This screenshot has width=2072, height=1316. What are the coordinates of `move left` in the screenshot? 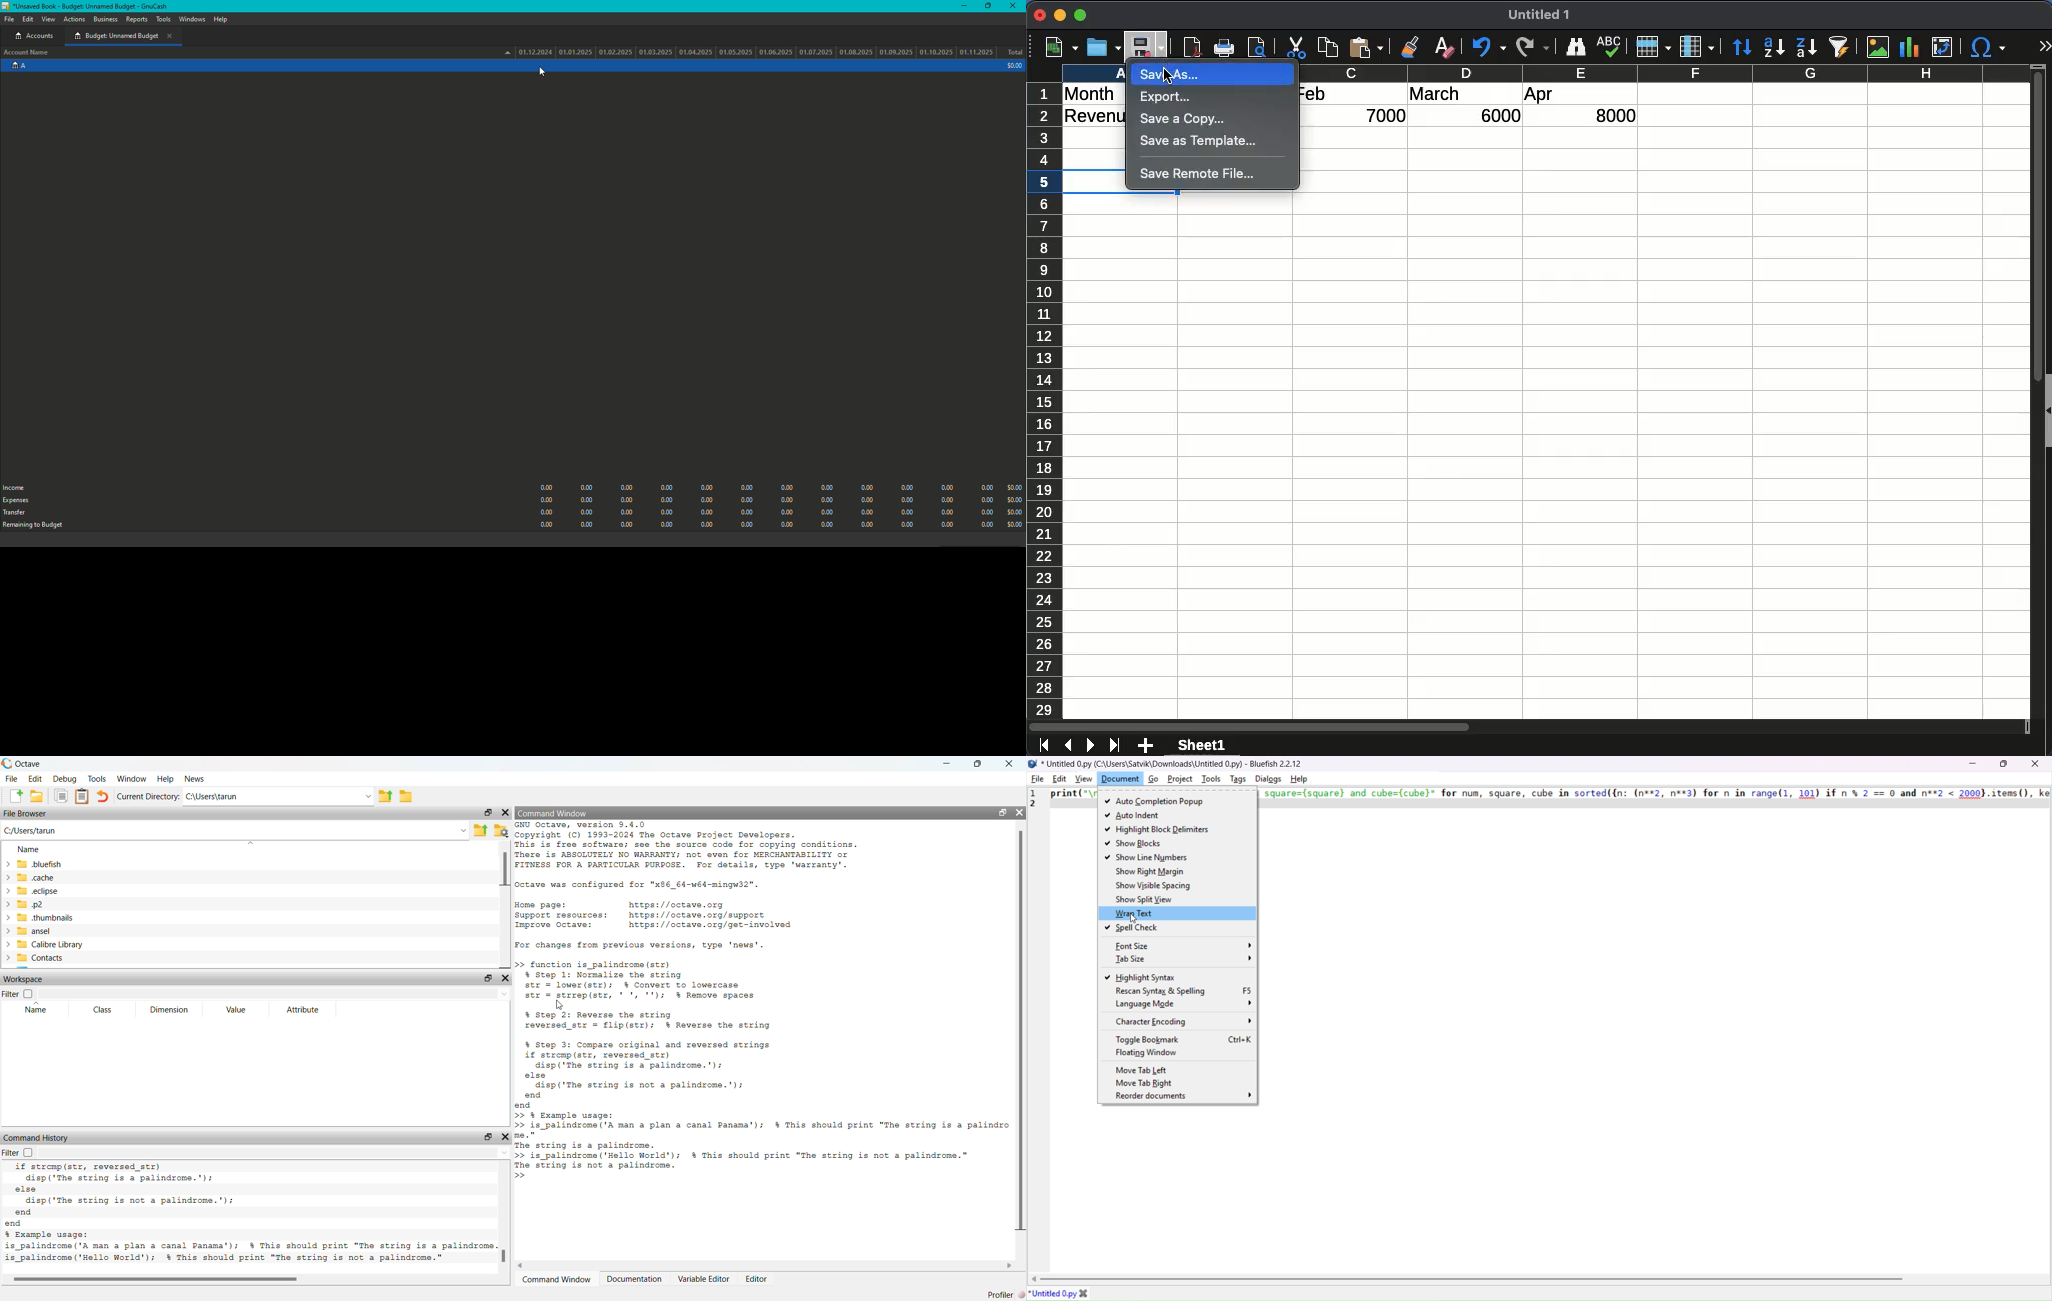 It's located at (1035, 1280).